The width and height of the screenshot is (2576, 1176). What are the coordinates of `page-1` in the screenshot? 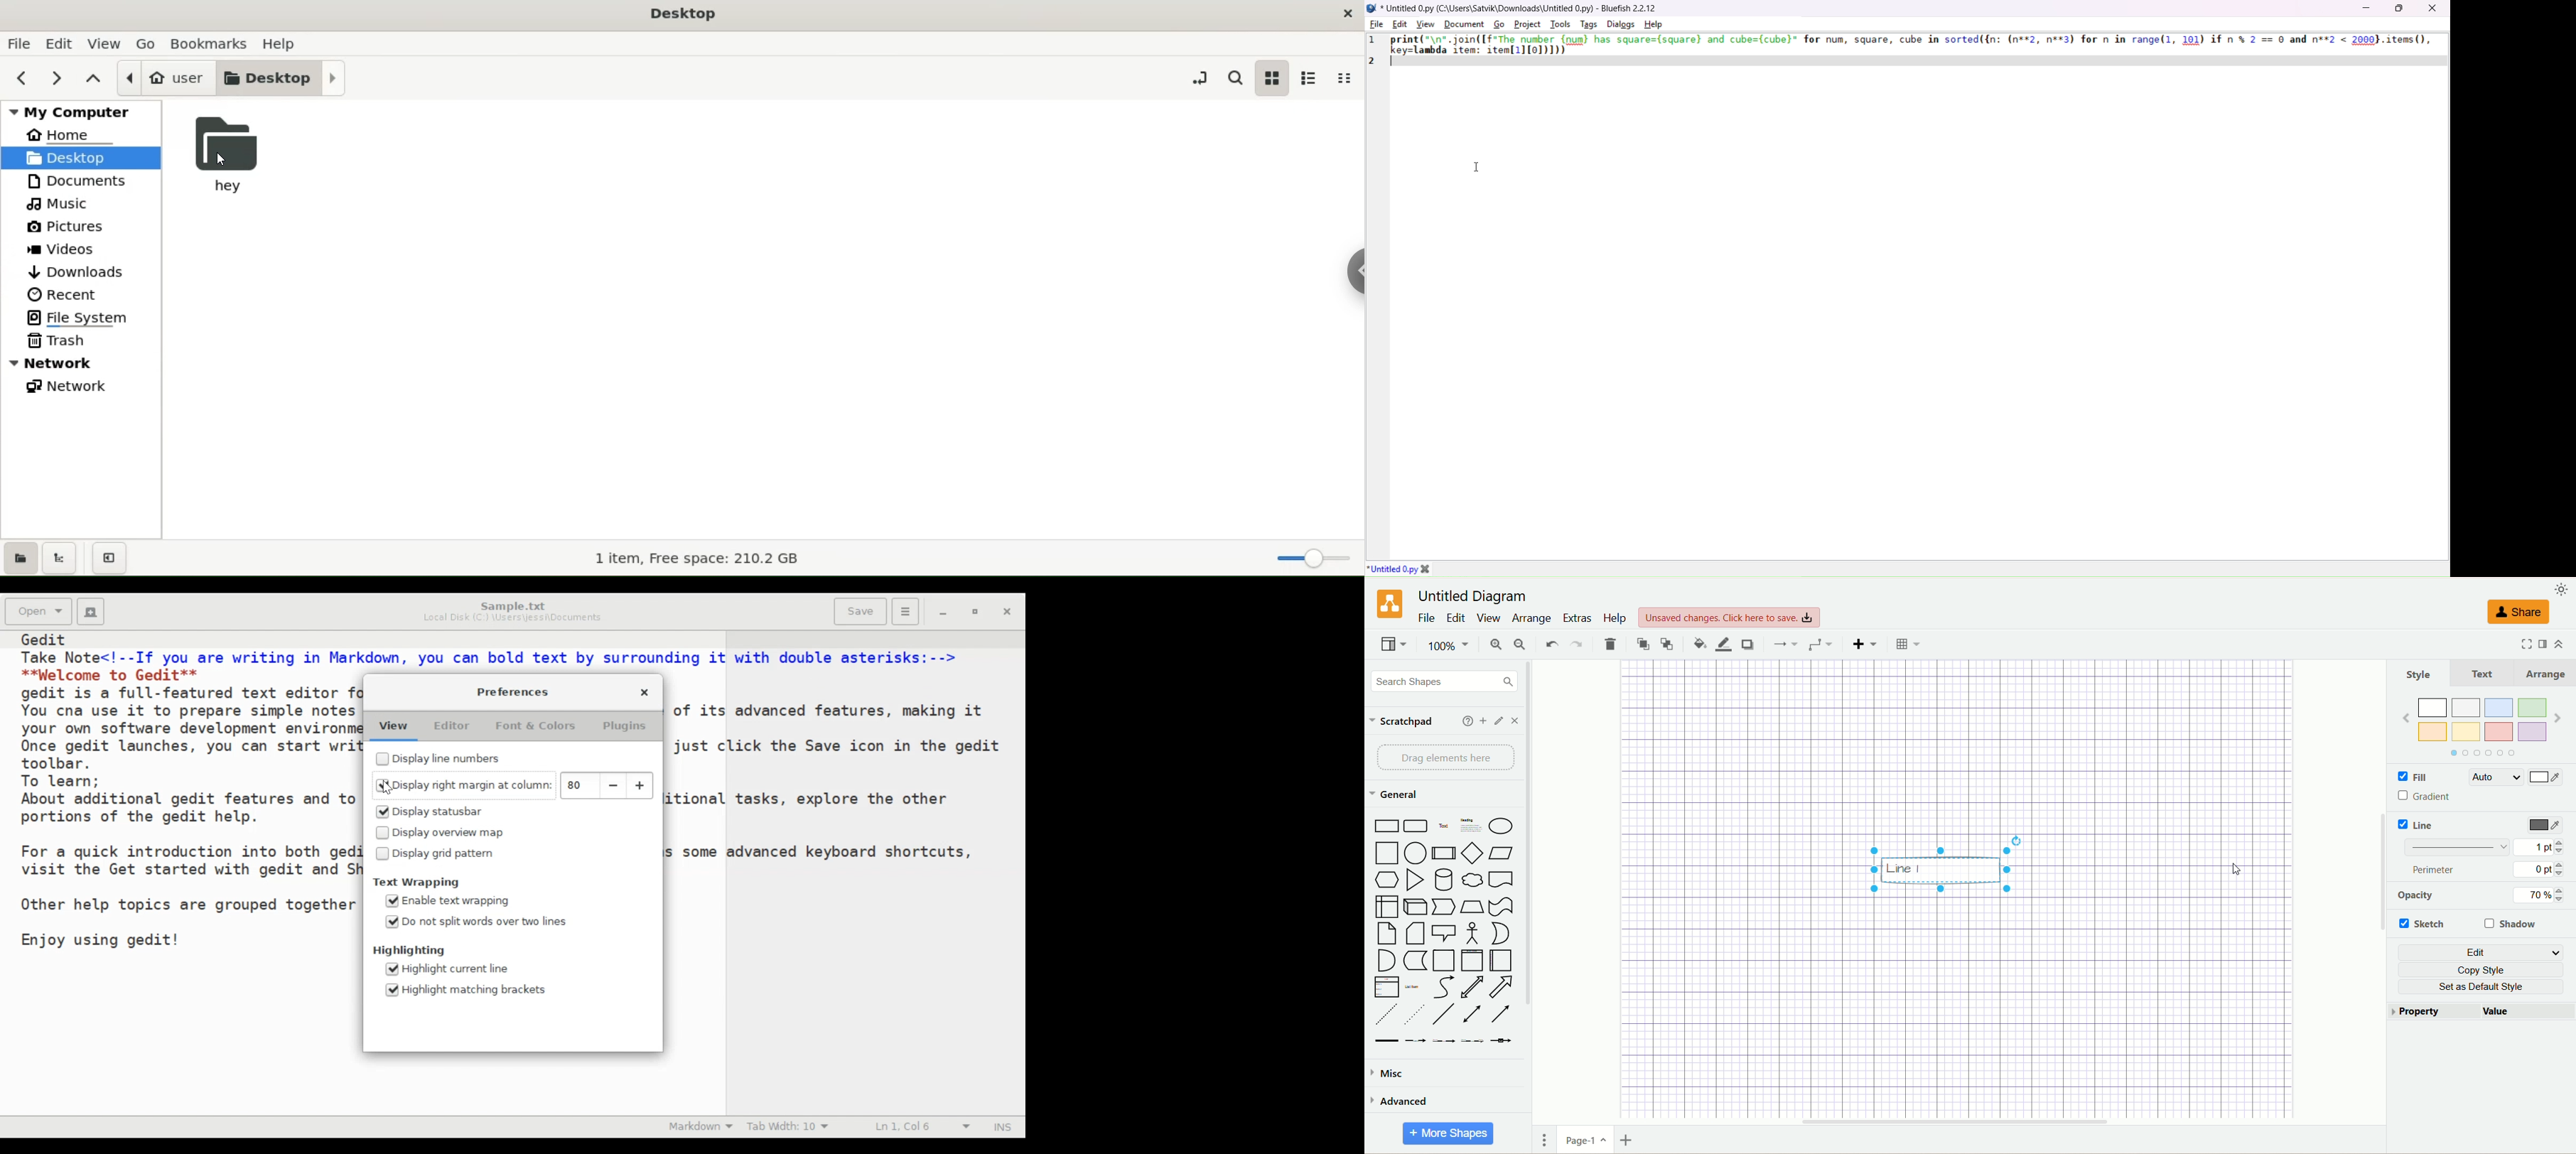 It's located at (1582, 1140).